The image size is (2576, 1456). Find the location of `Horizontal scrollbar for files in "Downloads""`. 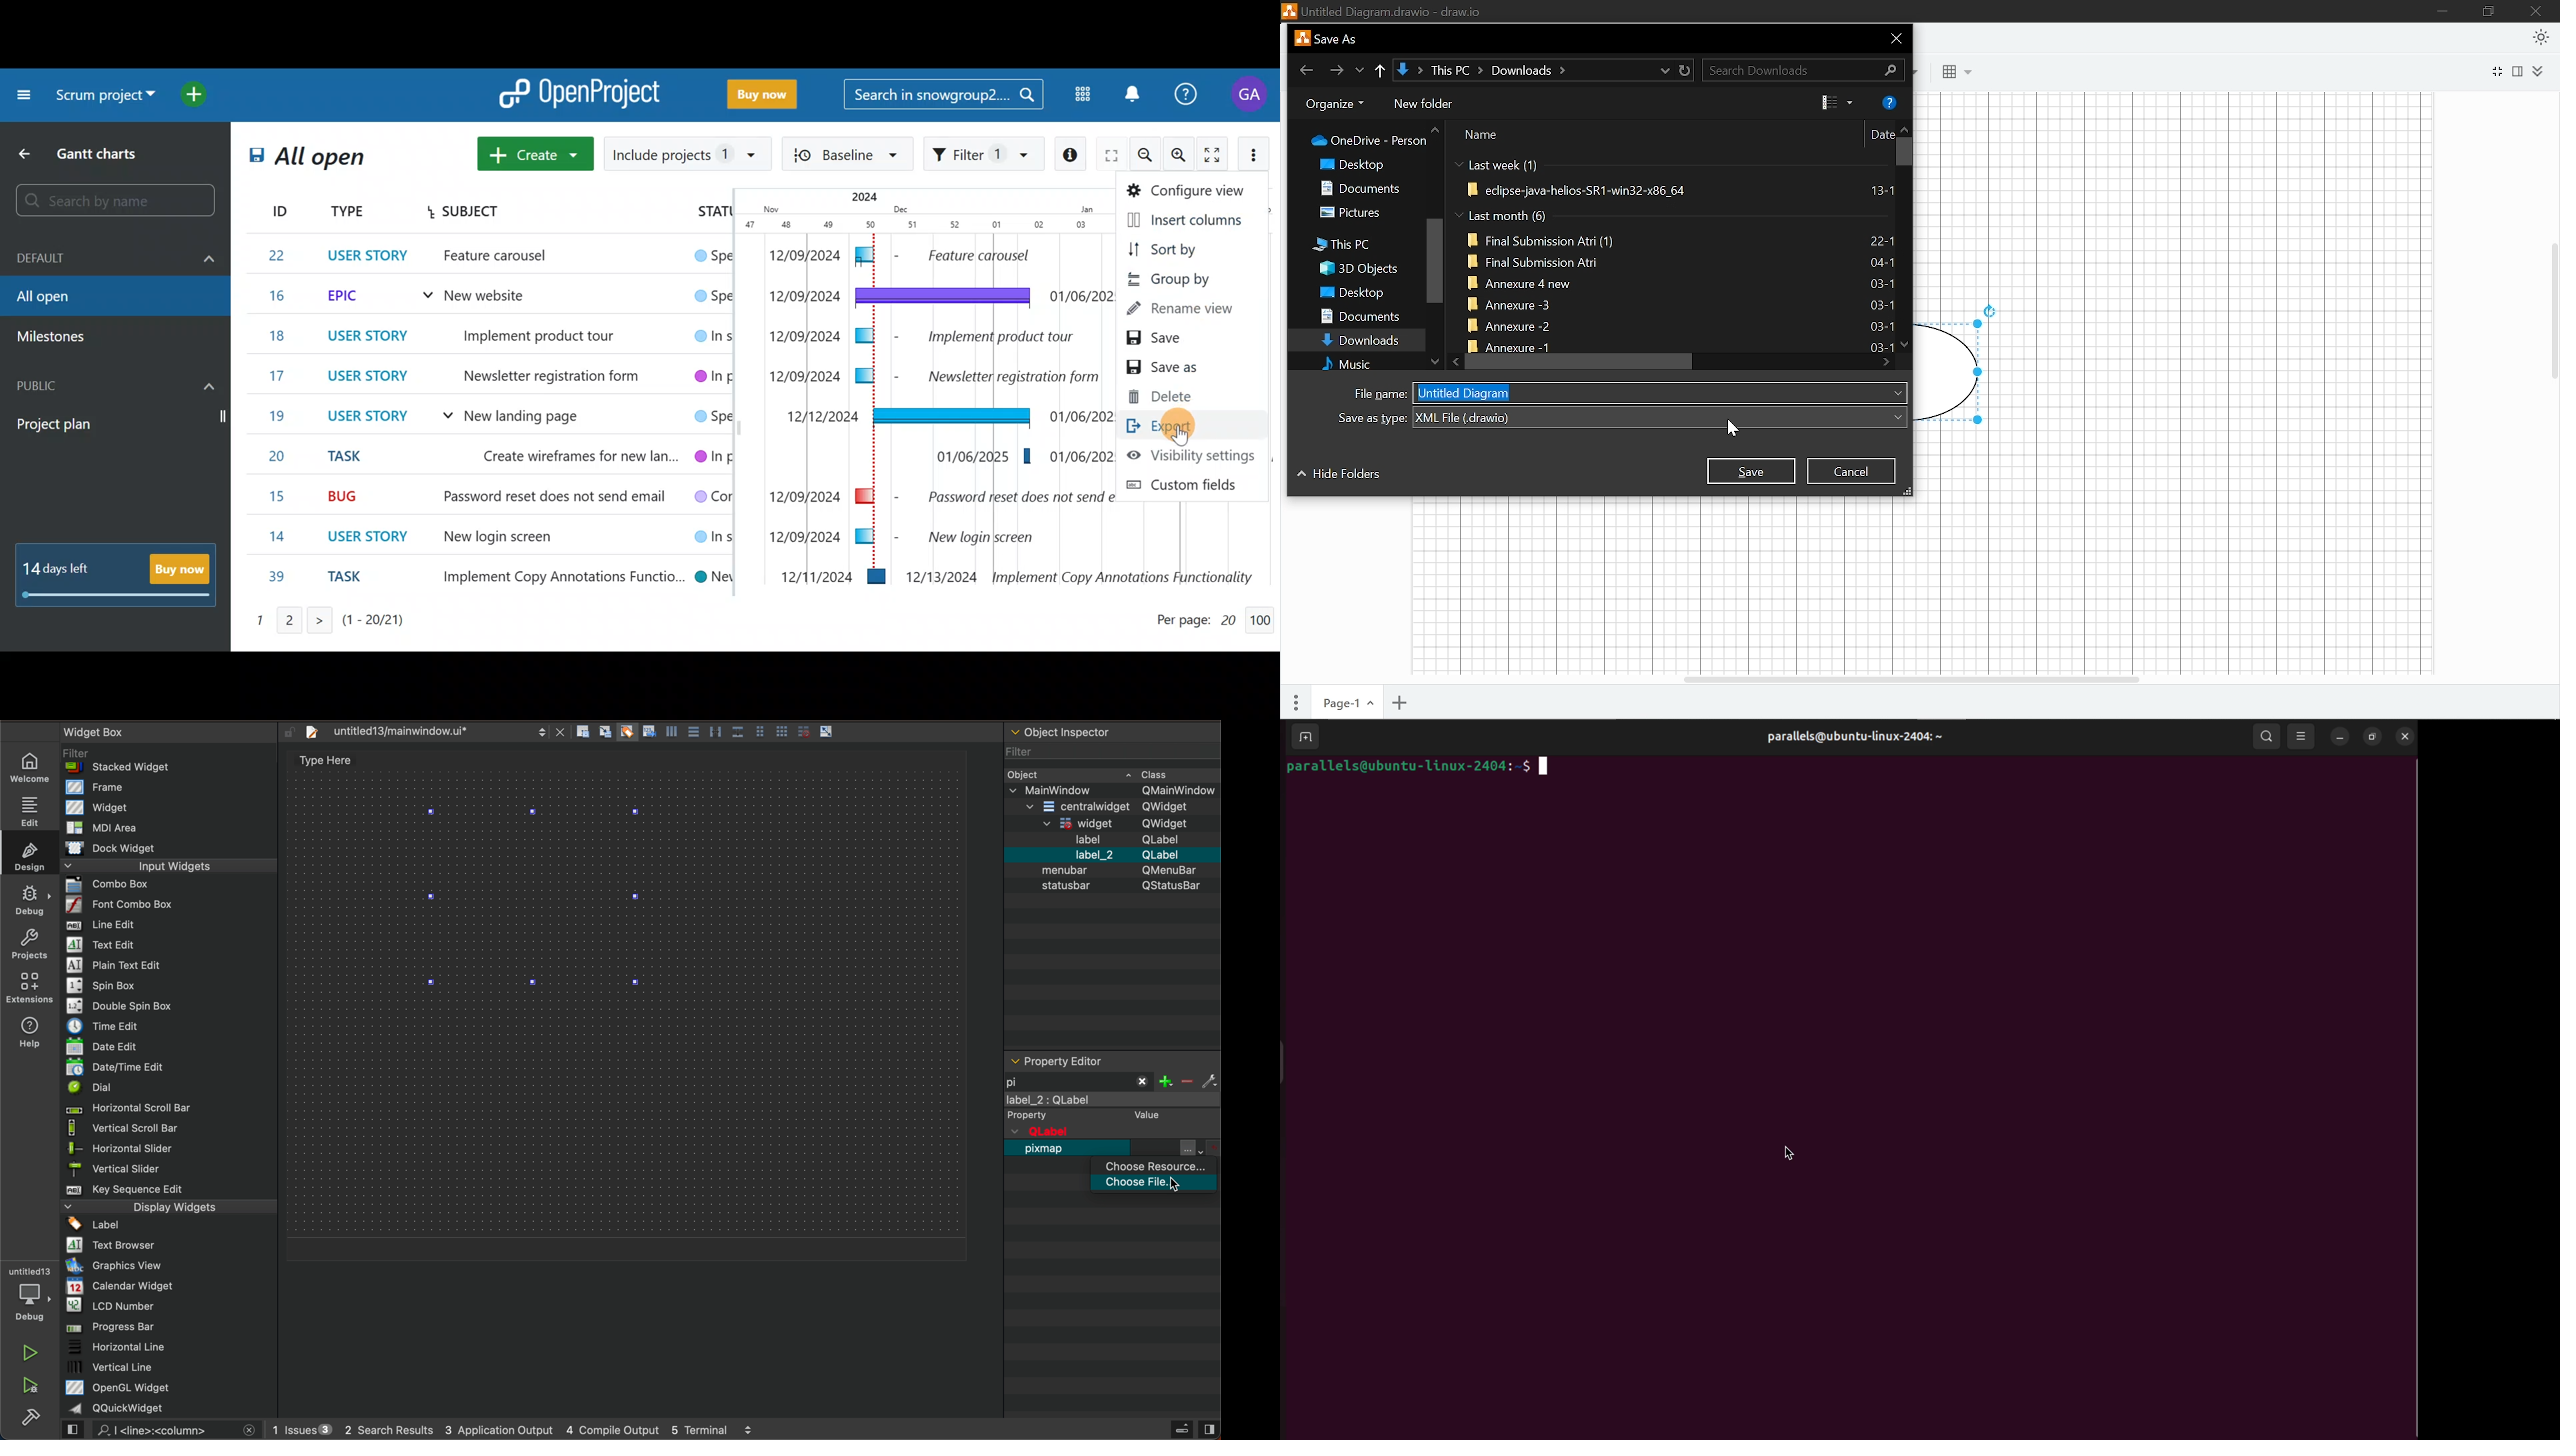

Horizontal scrollbar for files in "Downloads"" is located at coordinates (1583, 361).